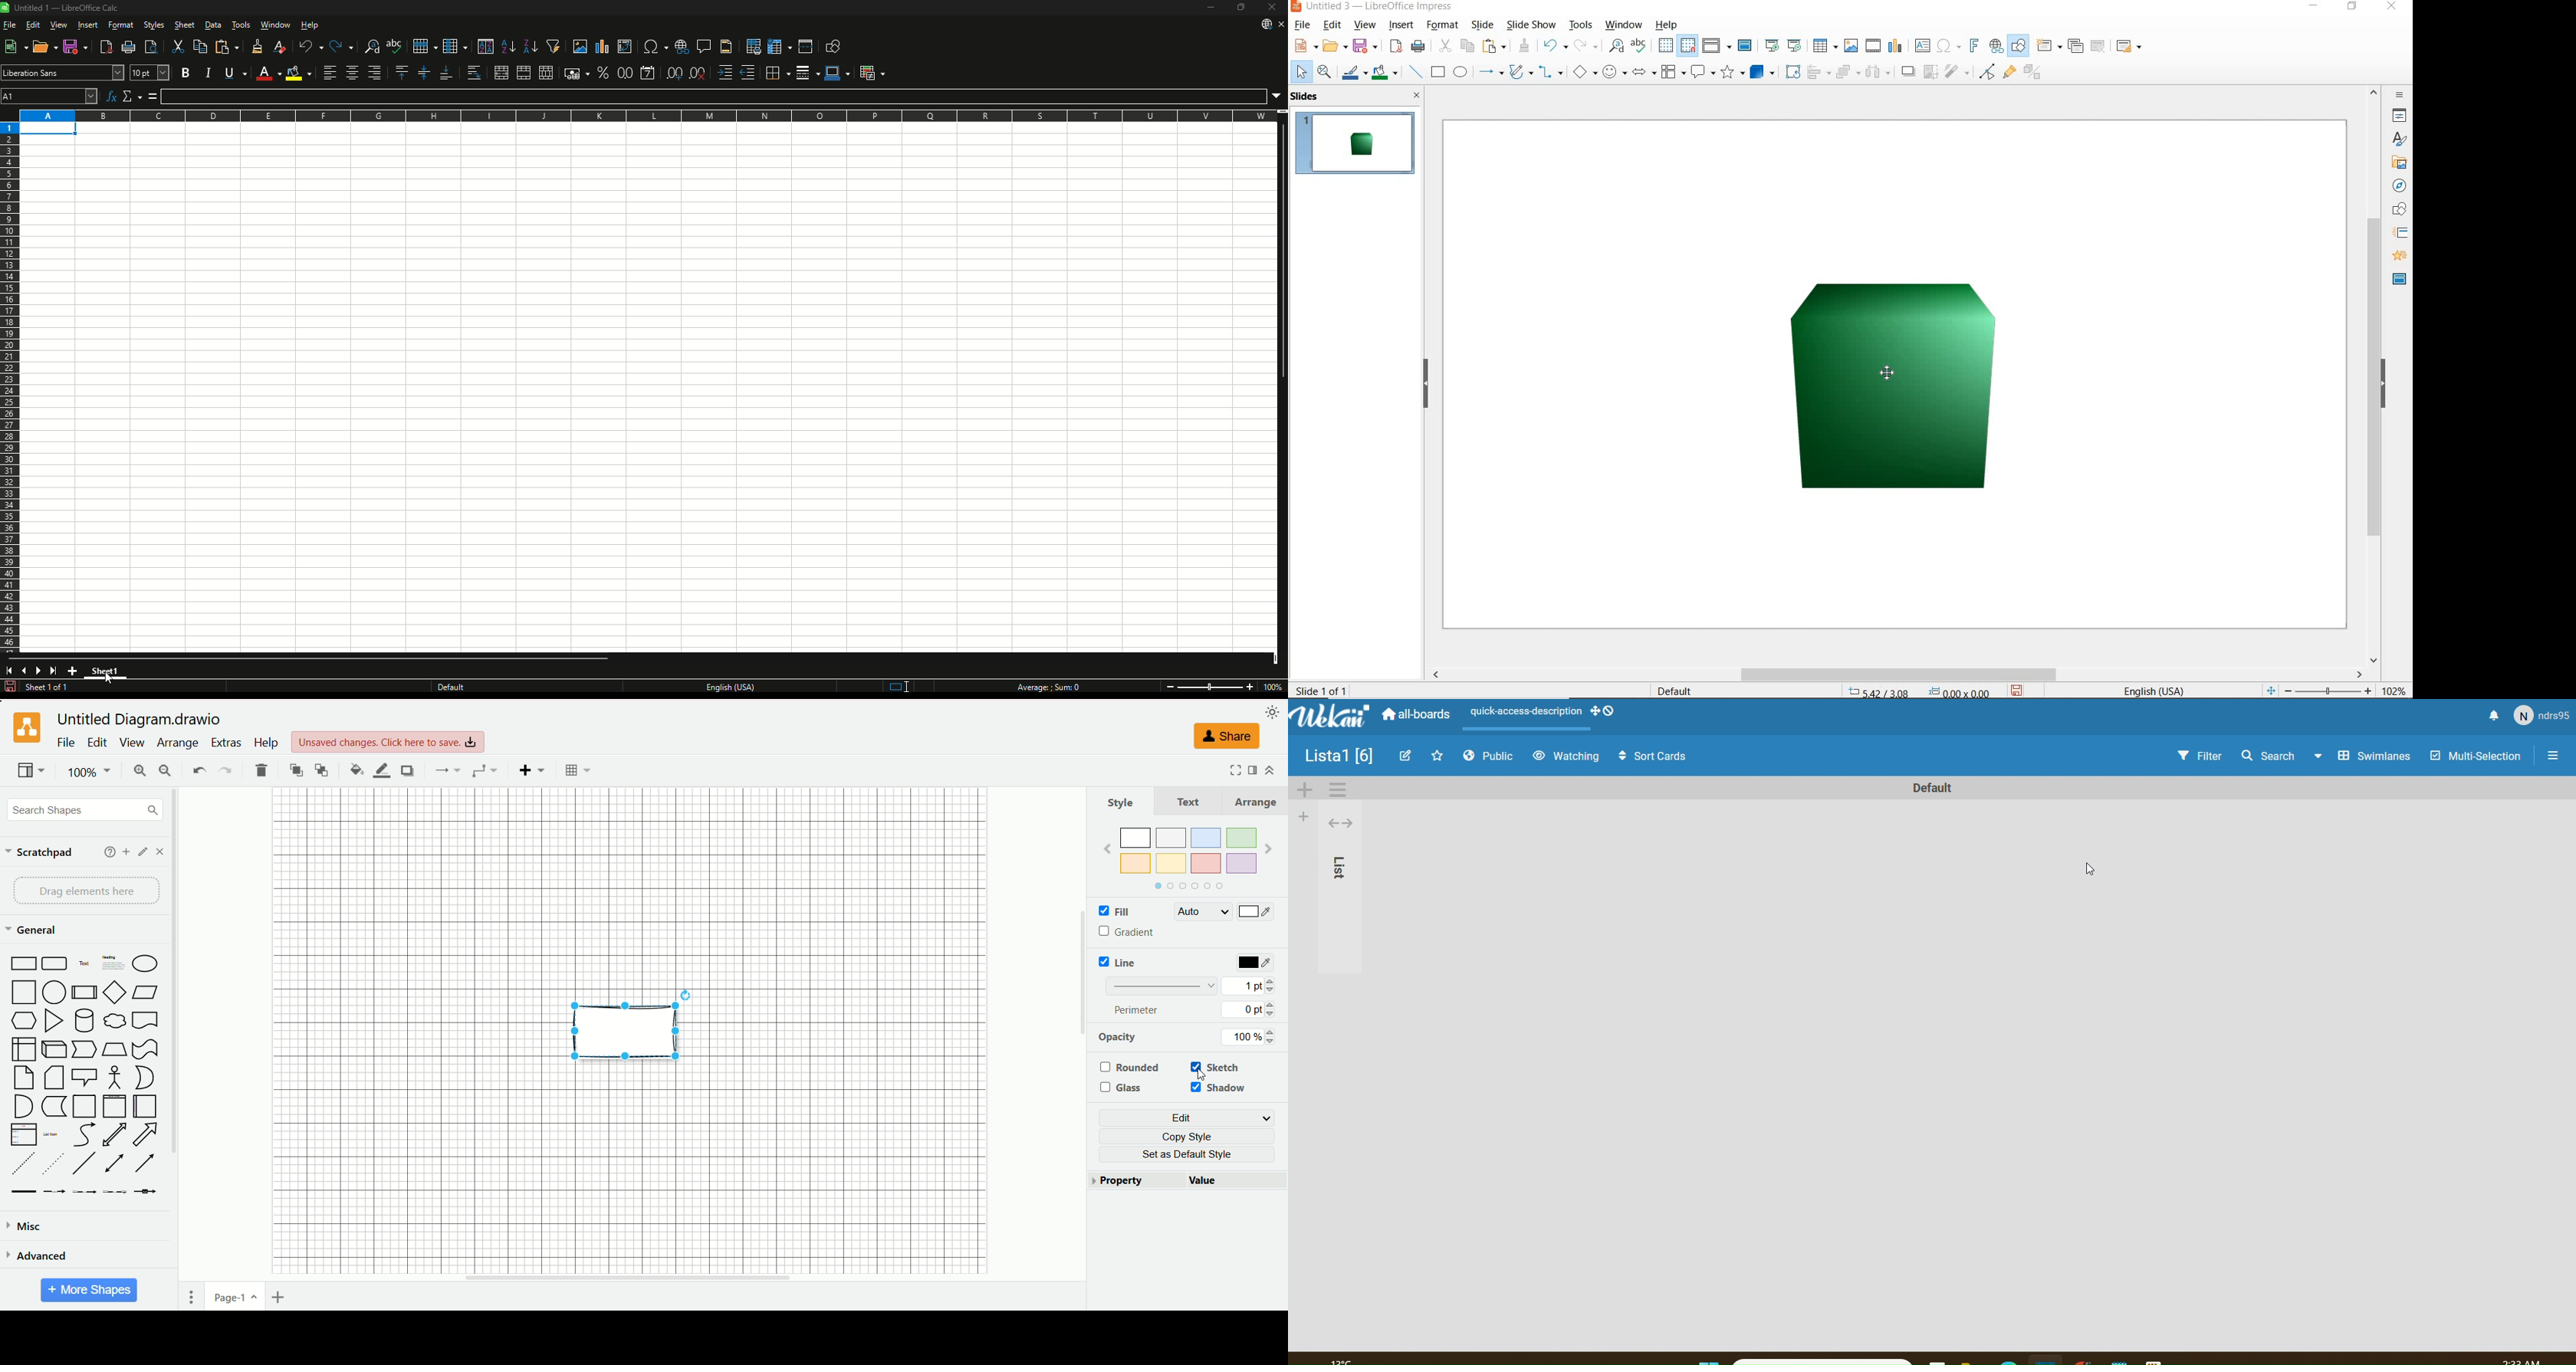  I want to click on Border Color, so click(838, 73).